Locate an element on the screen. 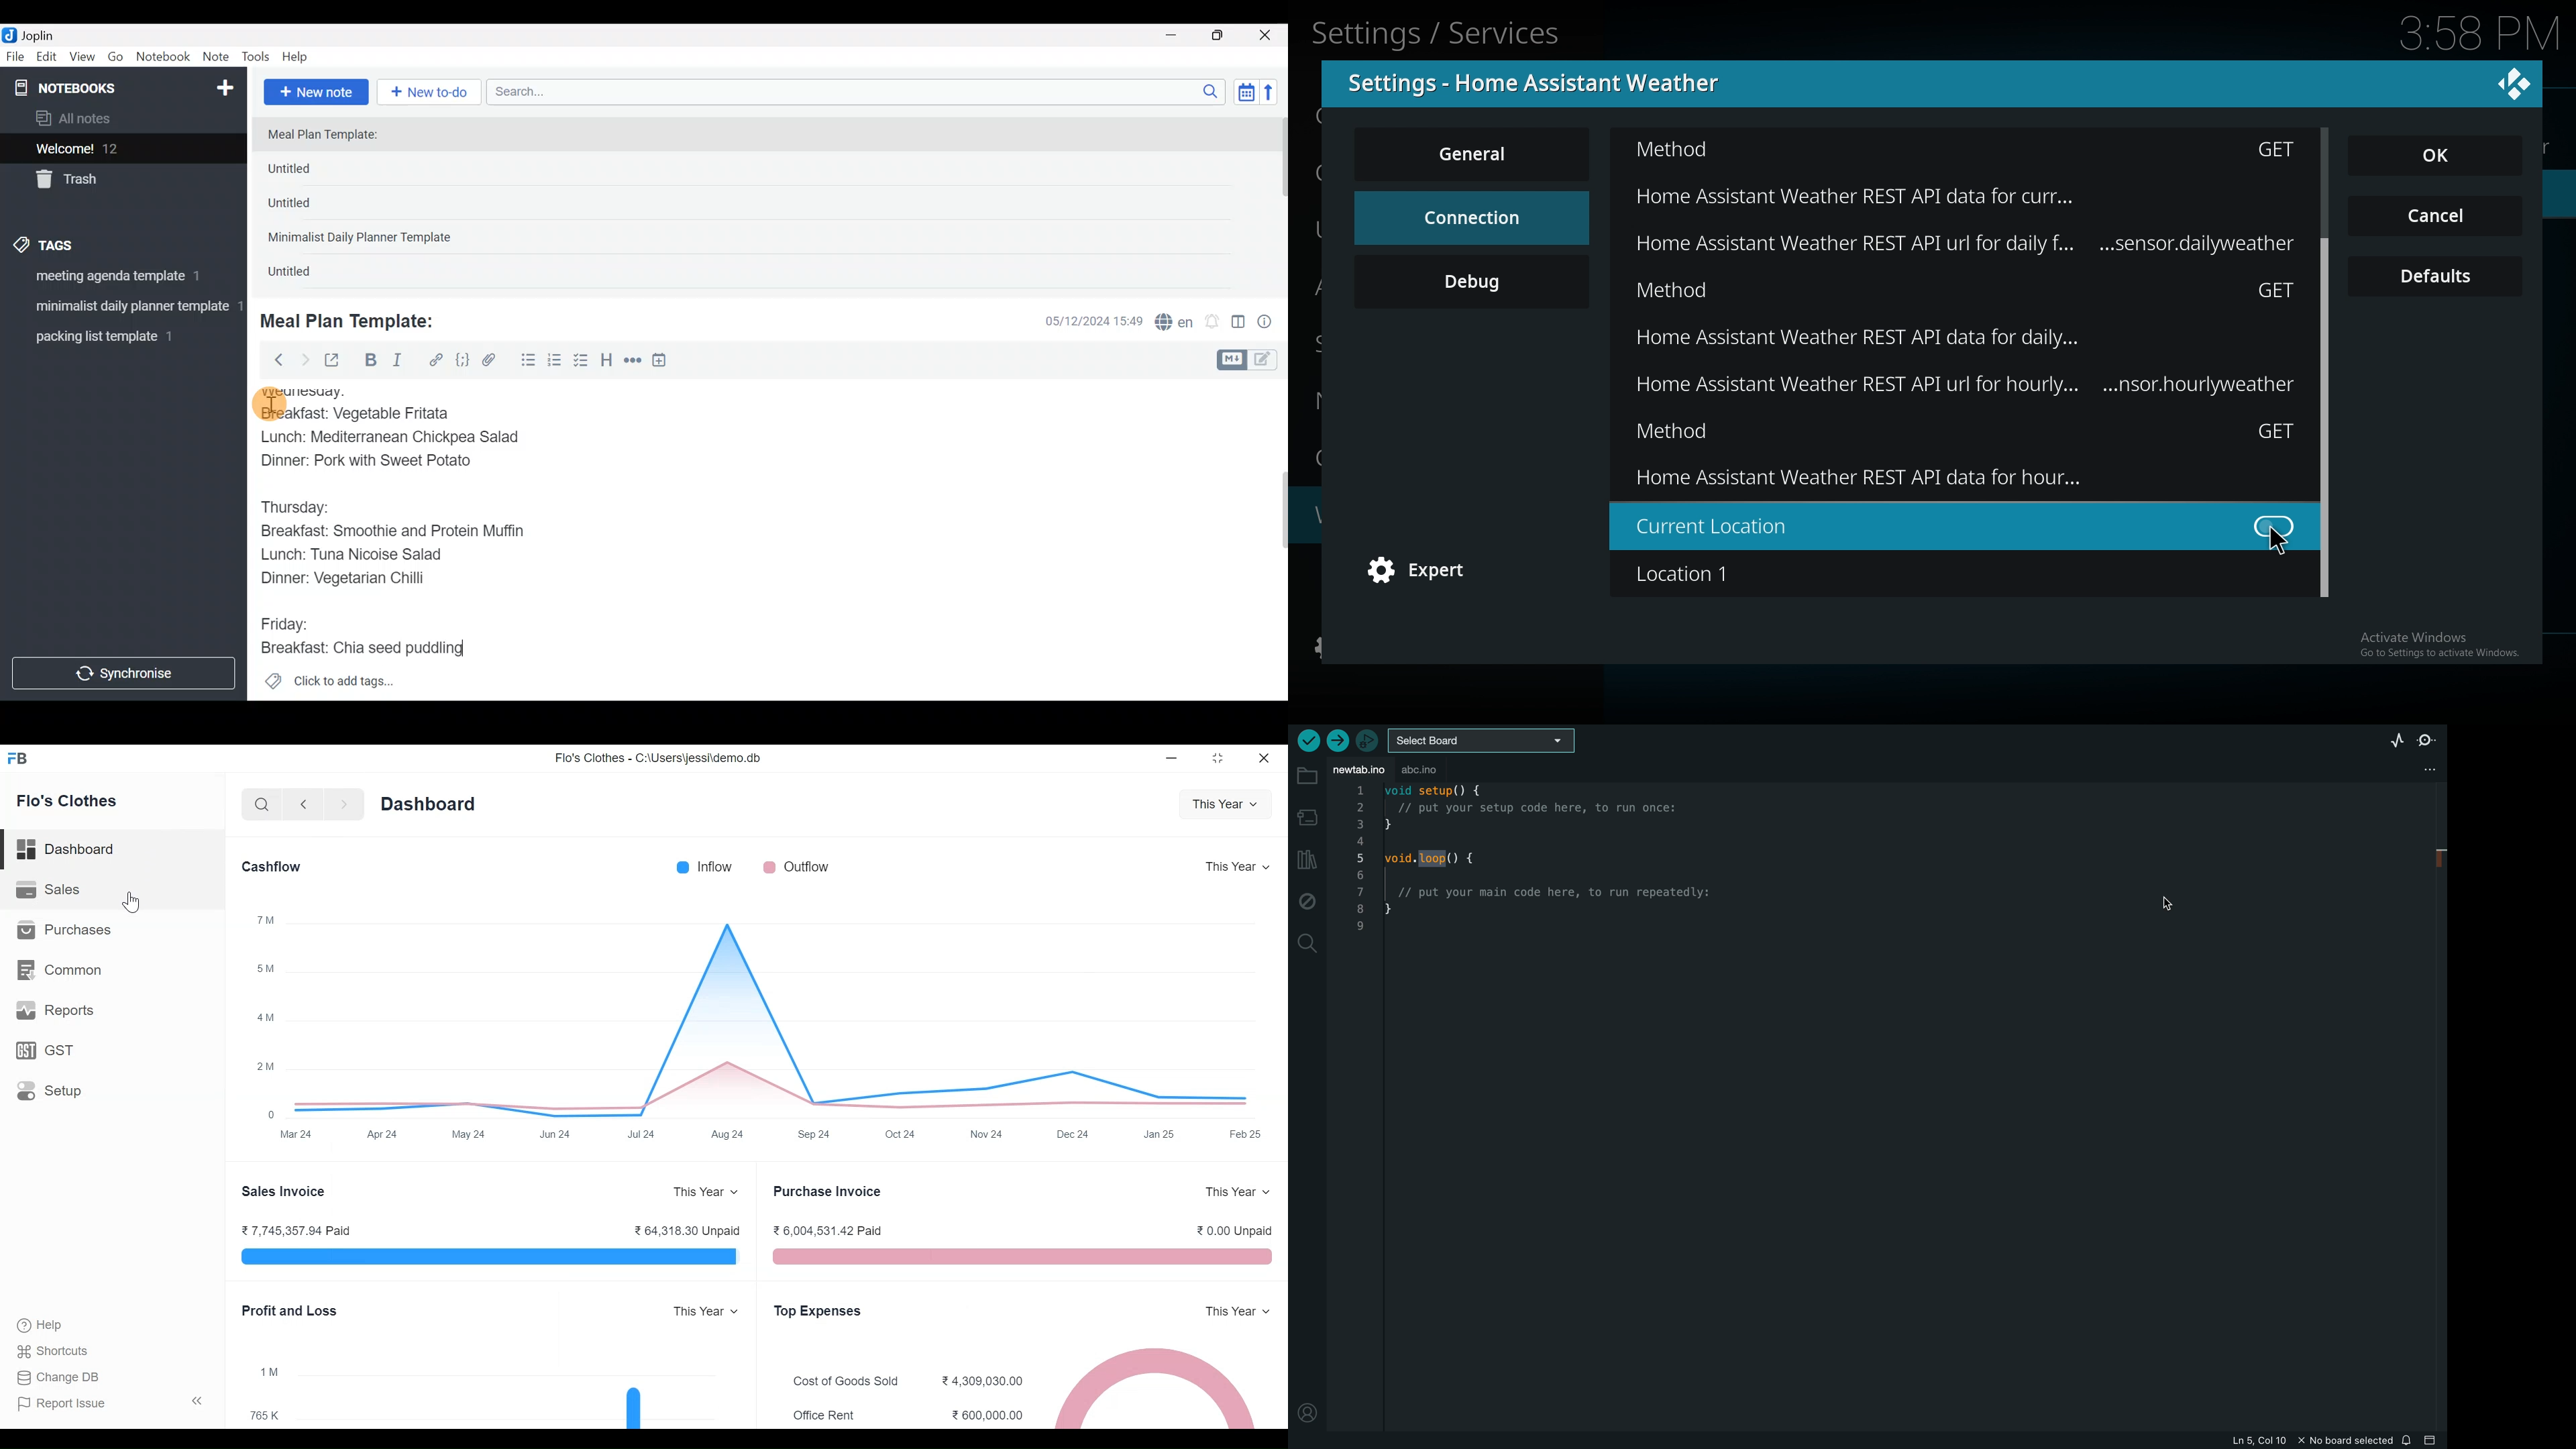 Image resolution: width=2576 pixels, height=1456 pixels. Maximize is located at coordinates (1226, 36).